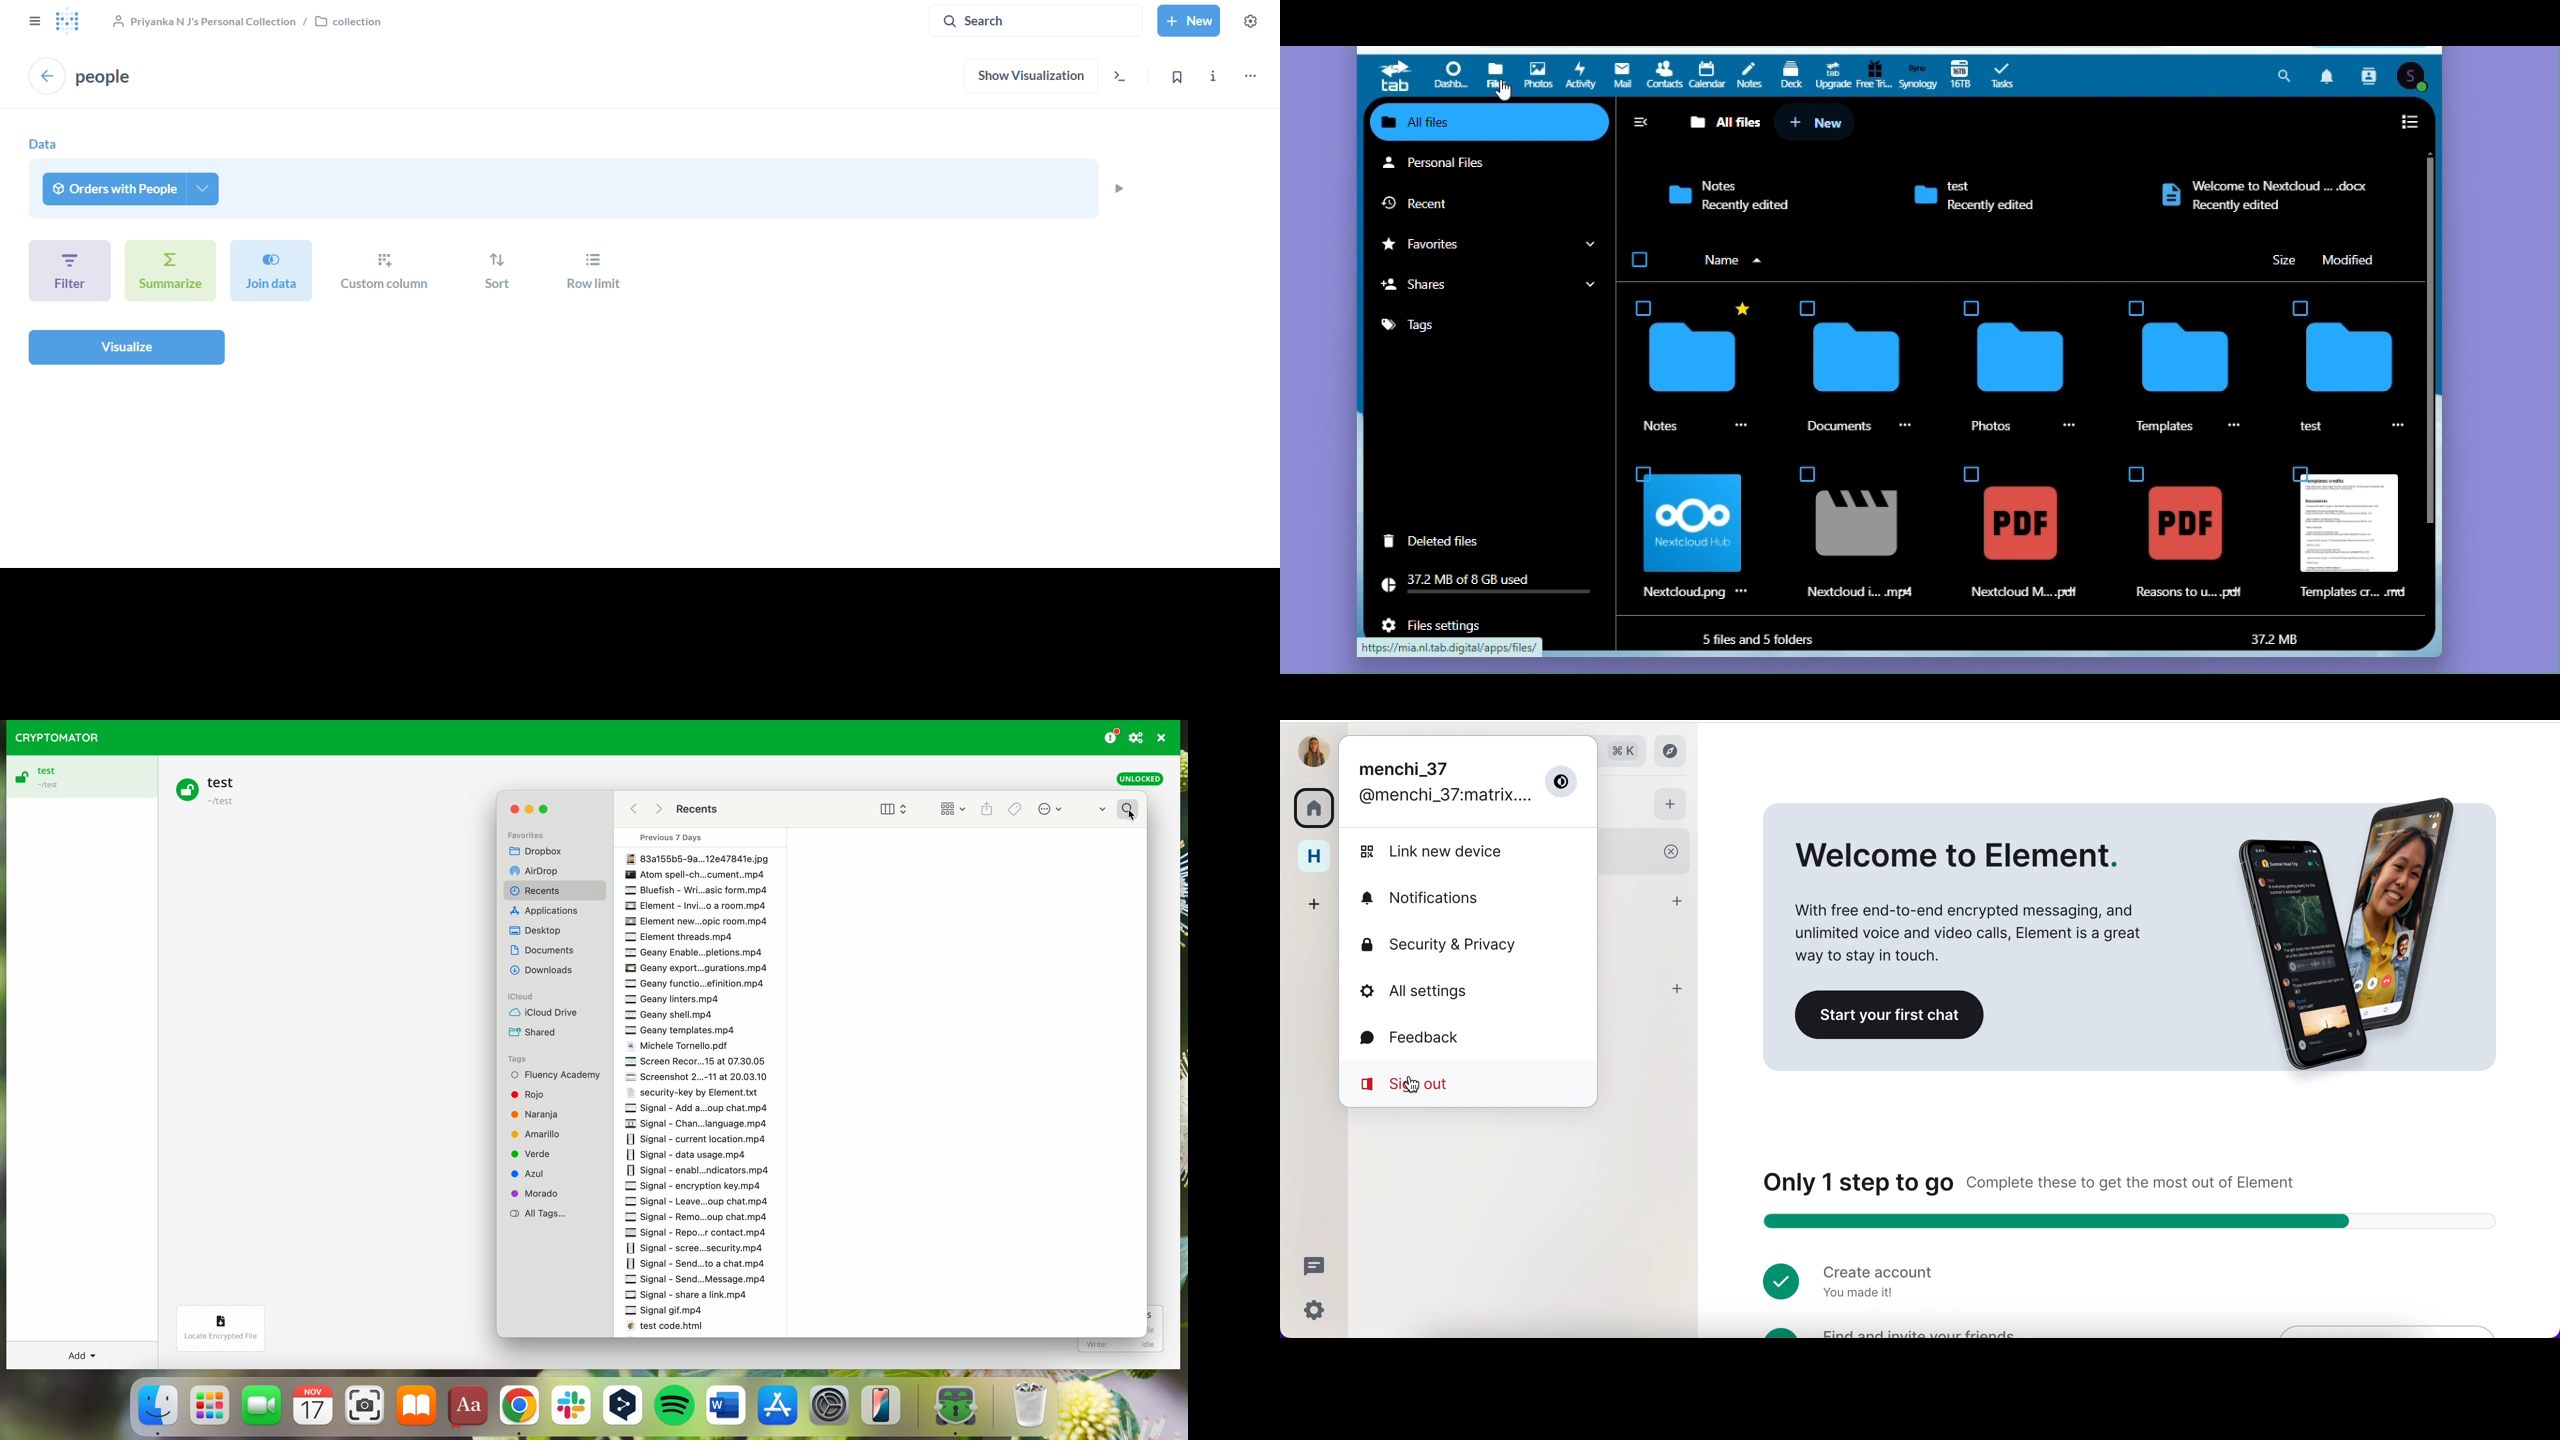 This screenshot has height=1456, width=2576. I want to click on close sidebar, so click(33, 21).